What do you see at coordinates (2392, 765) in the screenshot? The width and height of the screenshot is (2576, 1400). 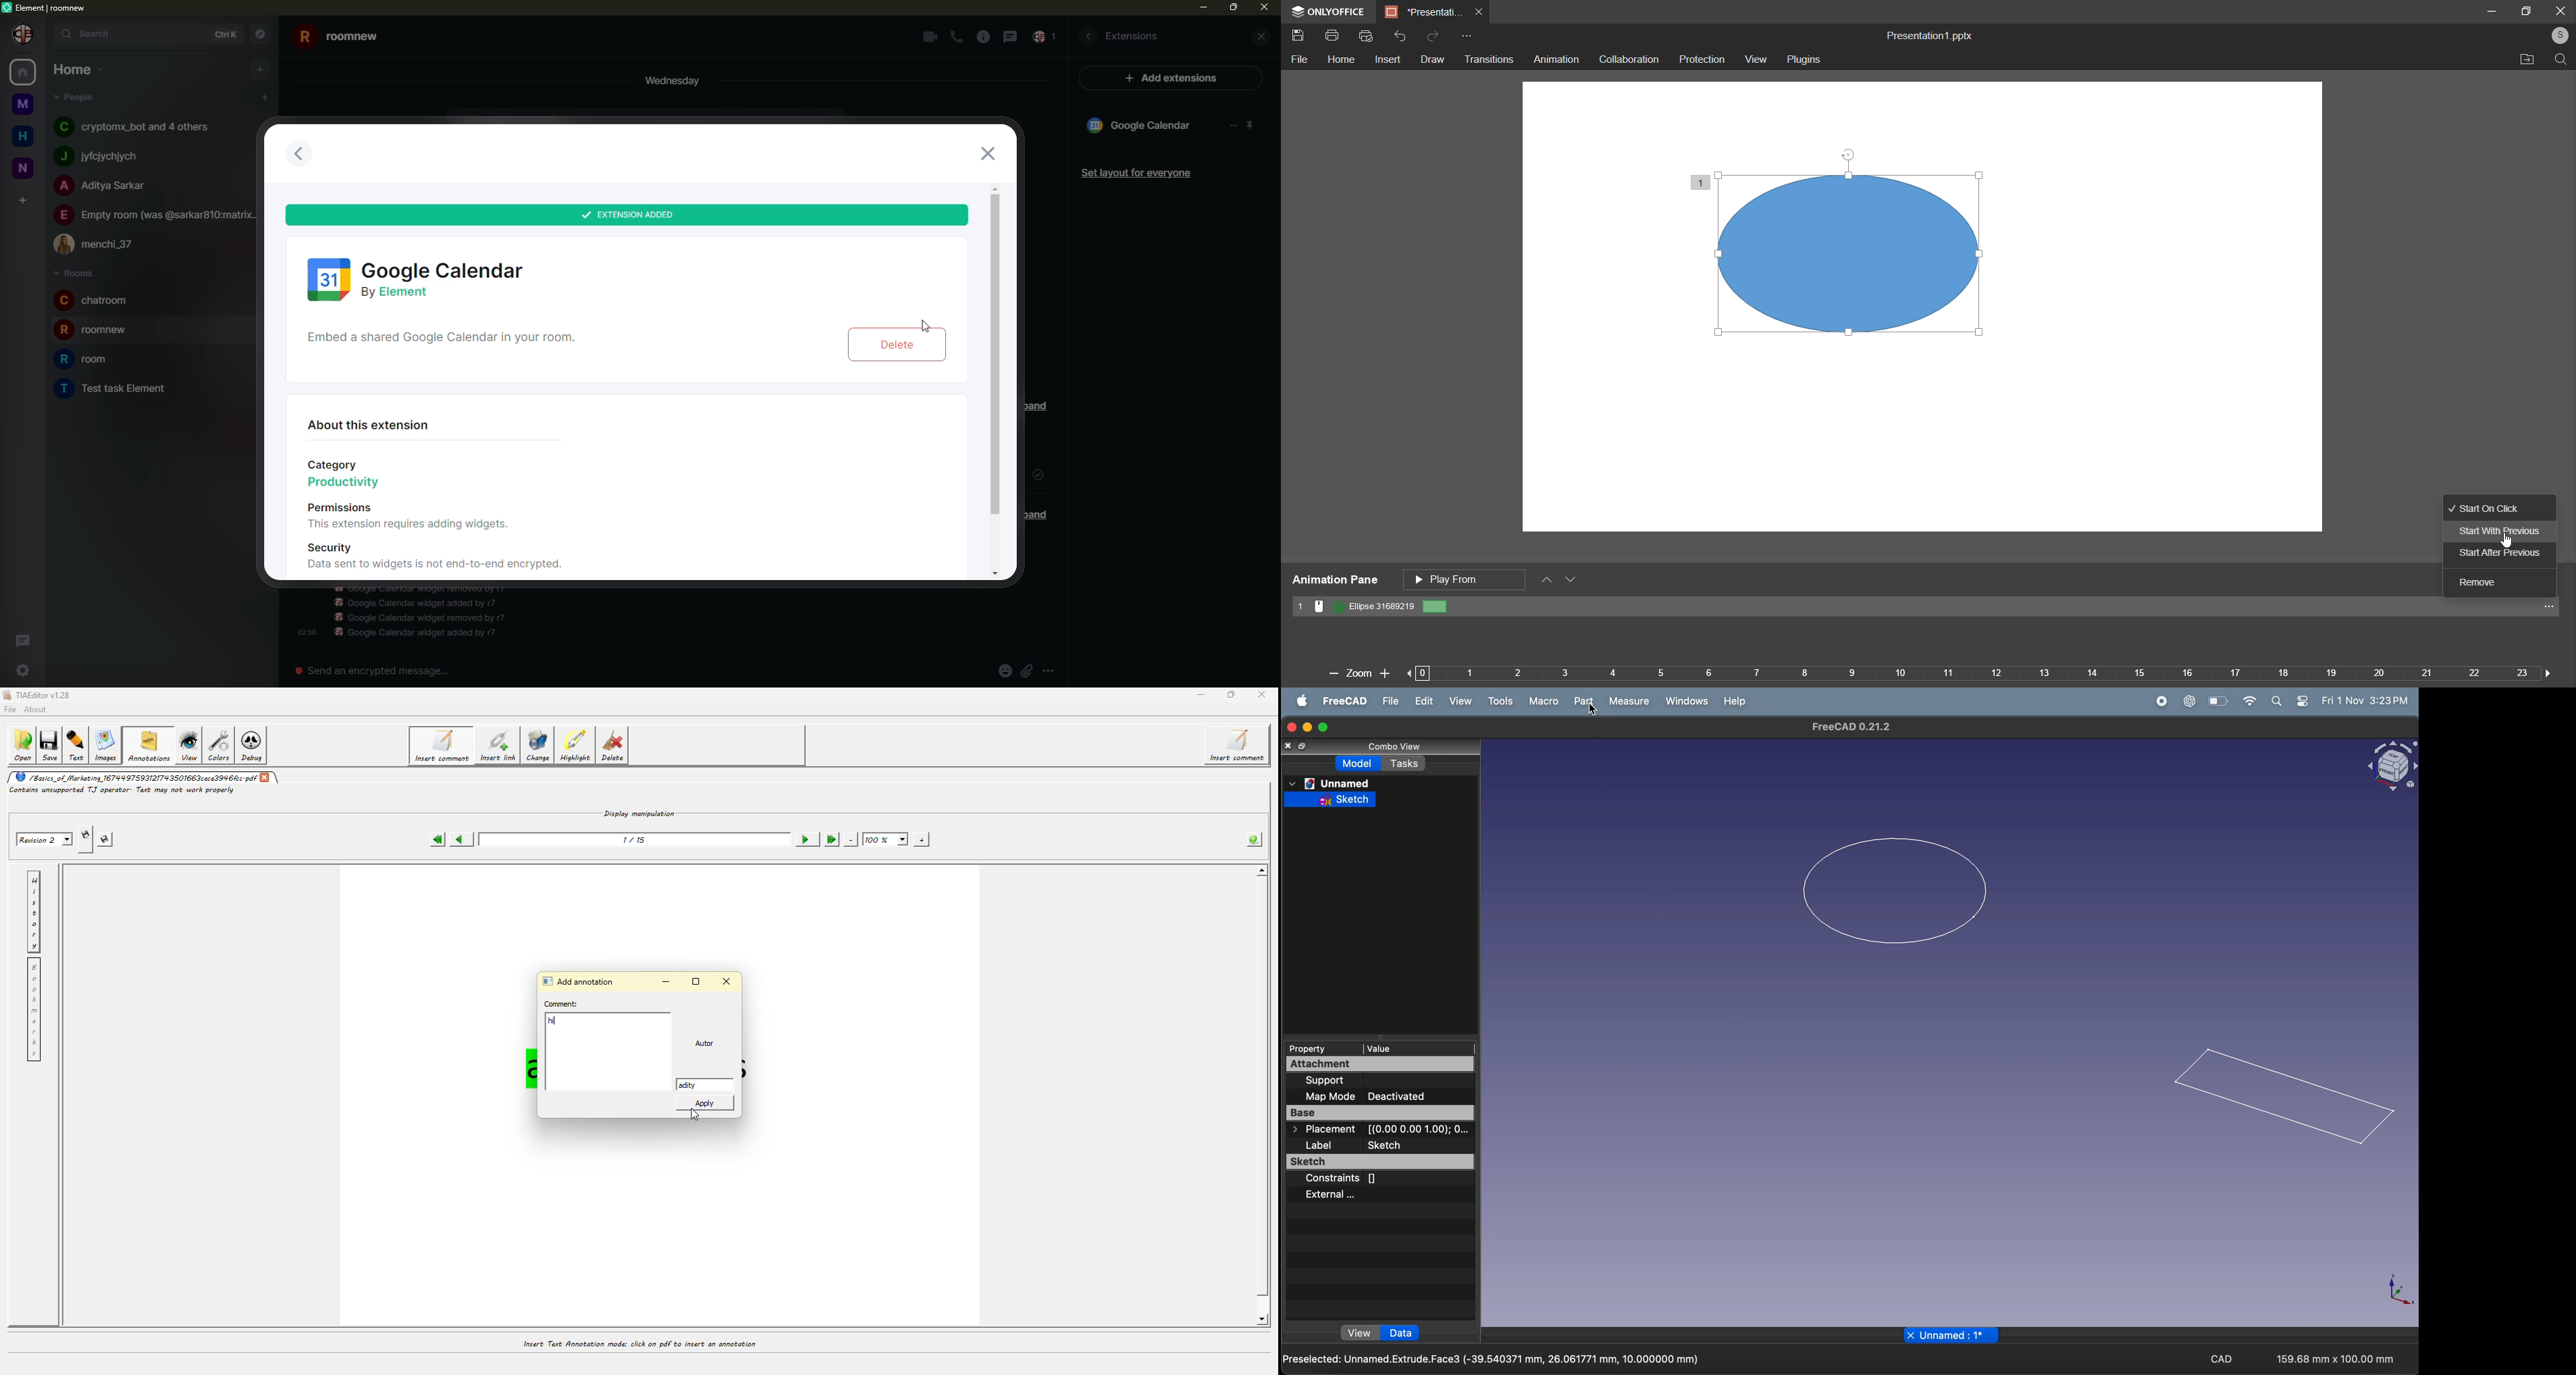 I see `object view` at bounding box center [2392, 765].